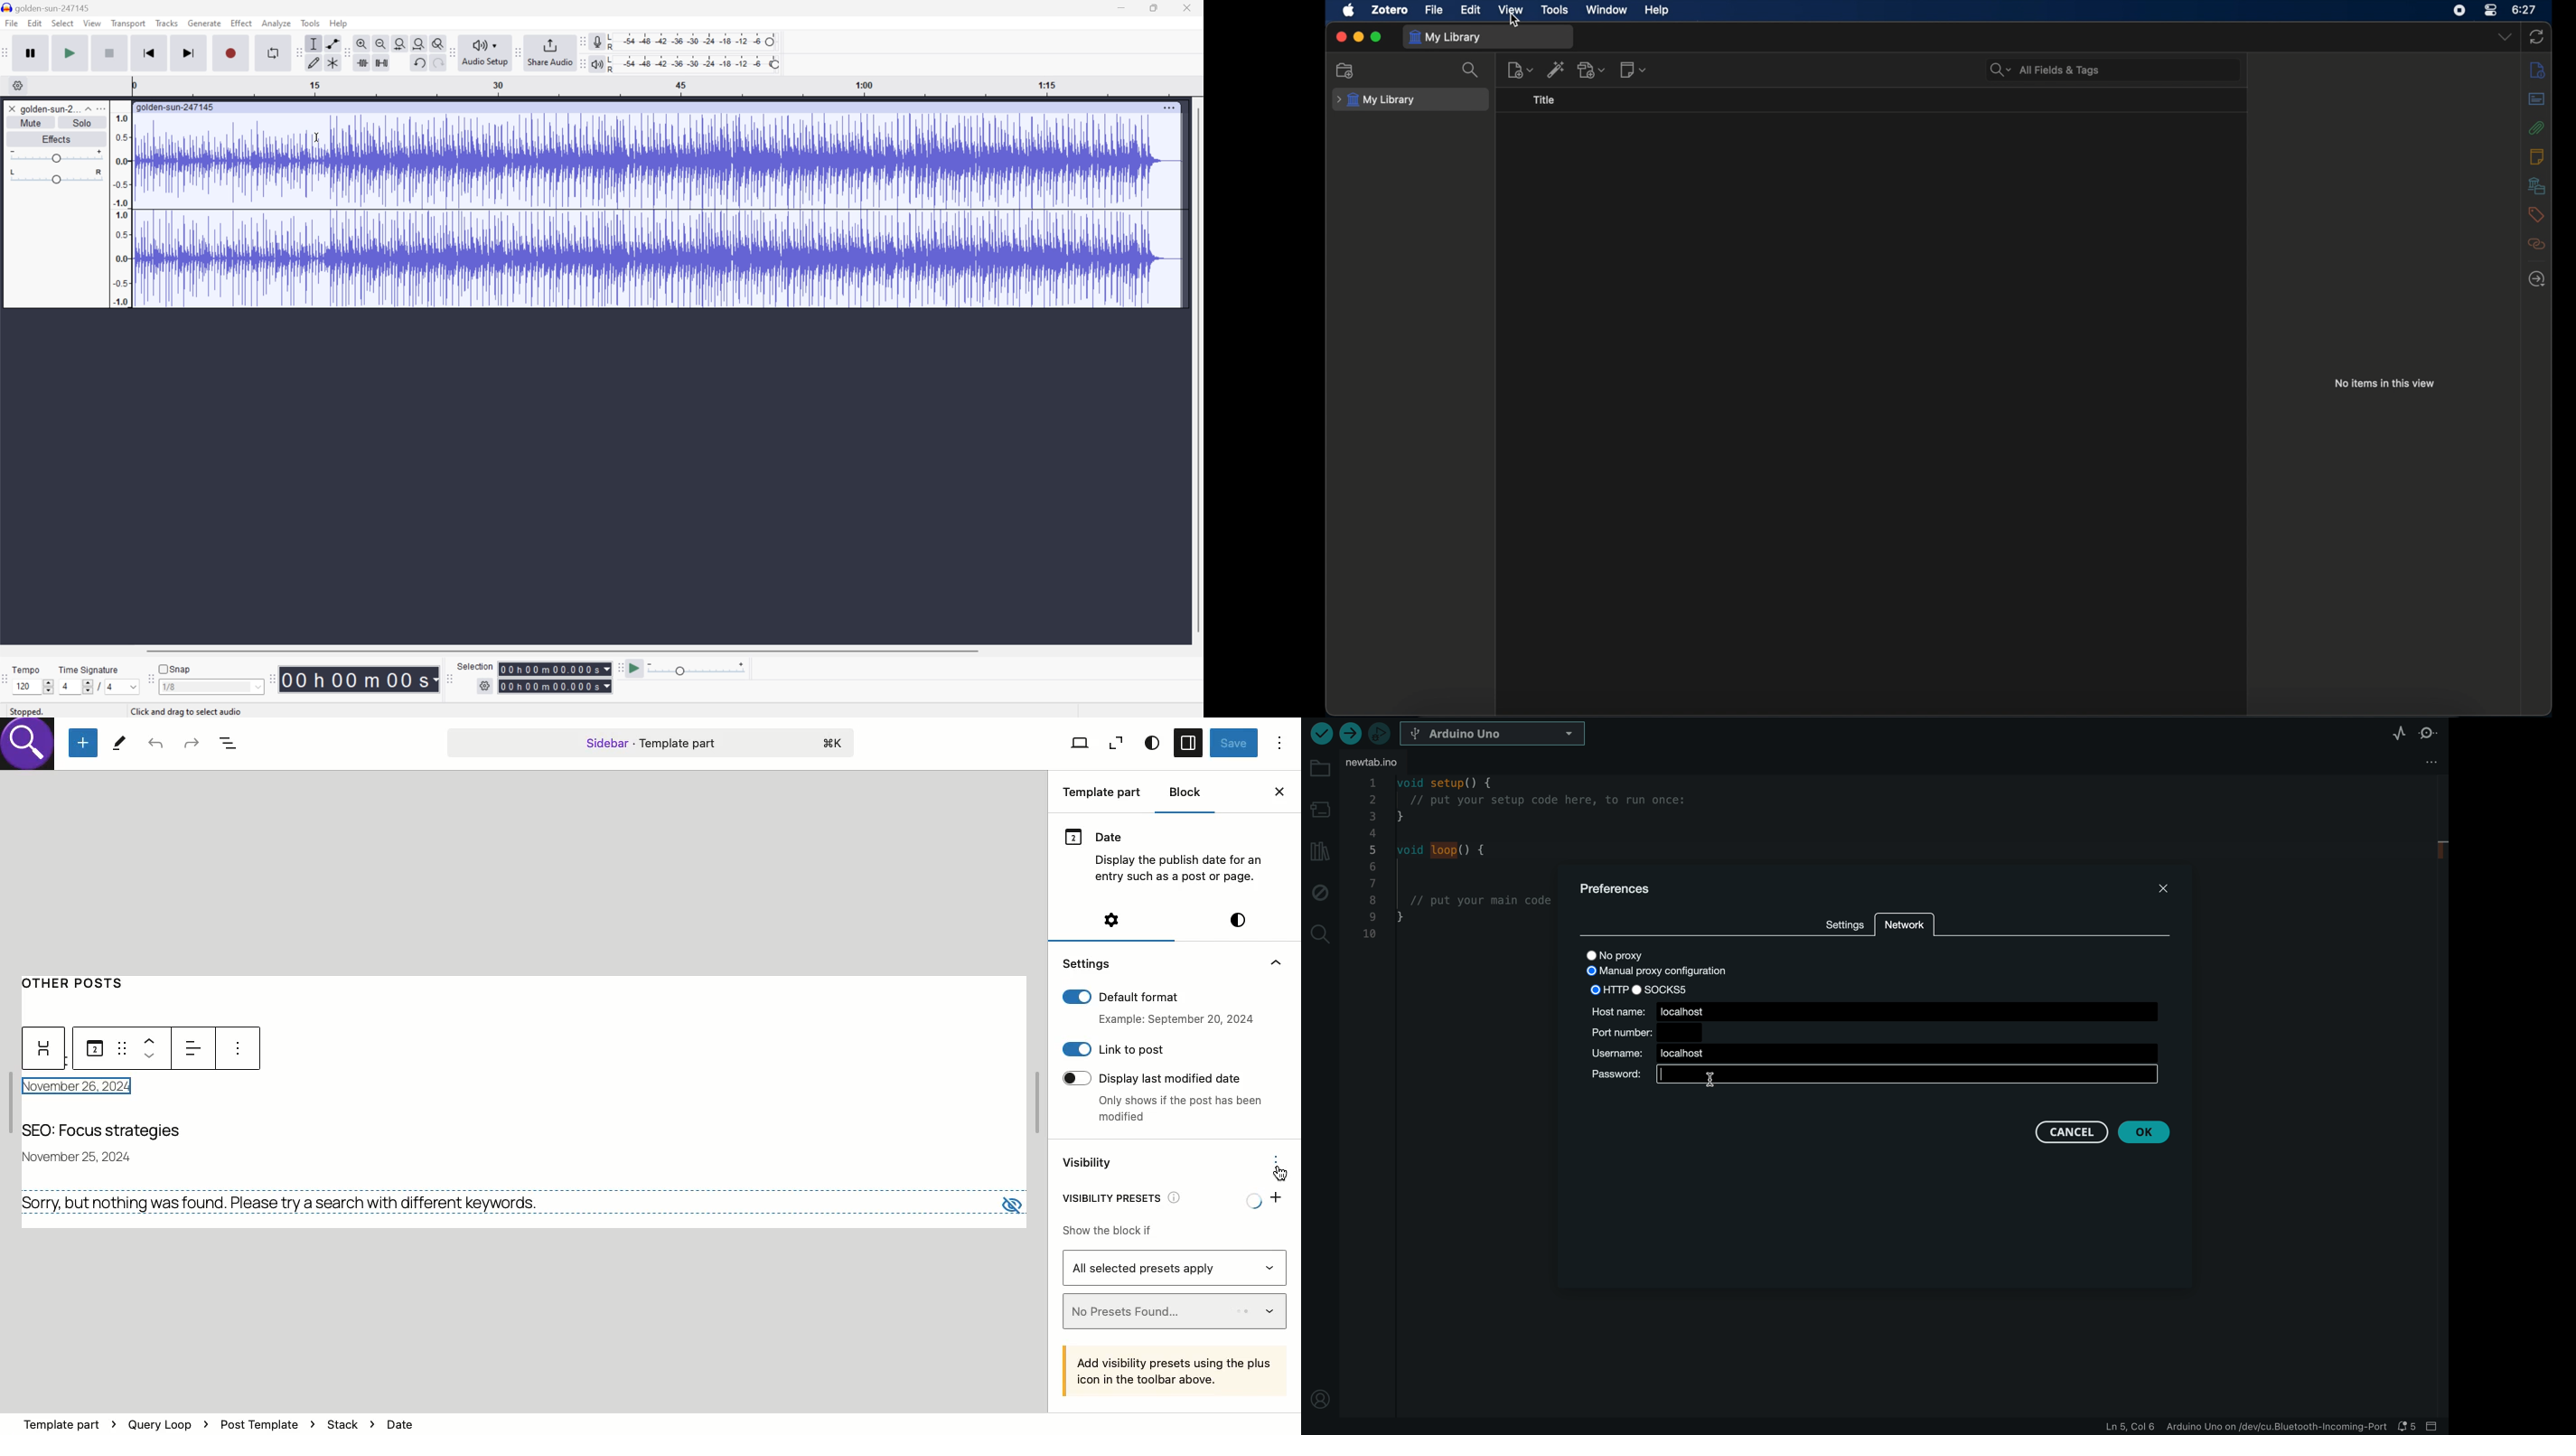  I want to click on debug, so click(1320, 892).